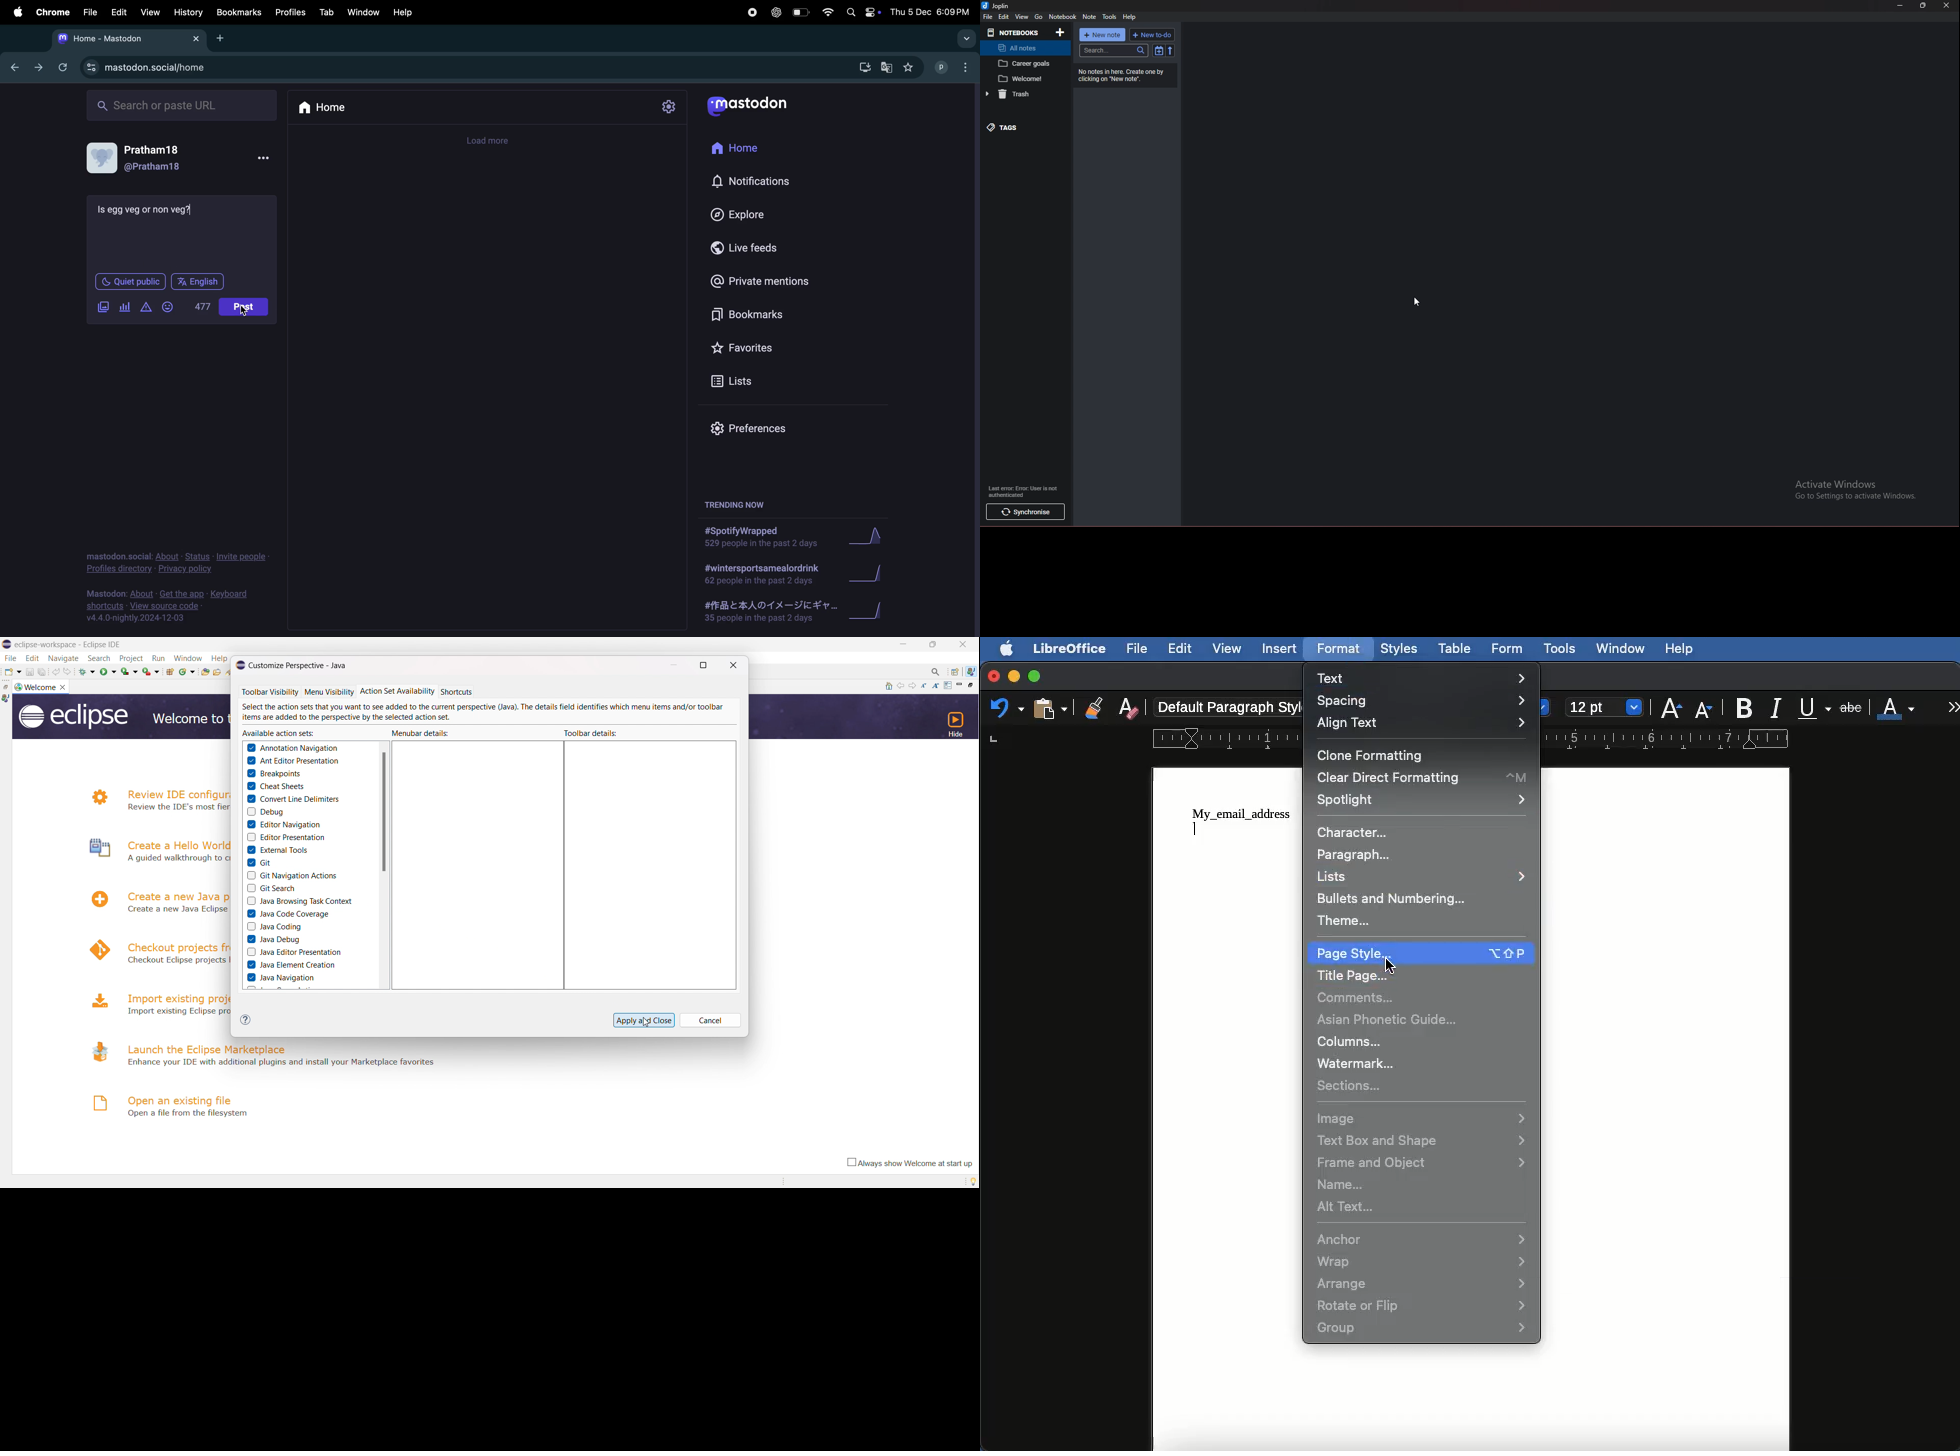 This screenshot has height=1456, width=1960. Describe the element at coordinates (1018, 94) in the screenshot. I see `trash` at that location.